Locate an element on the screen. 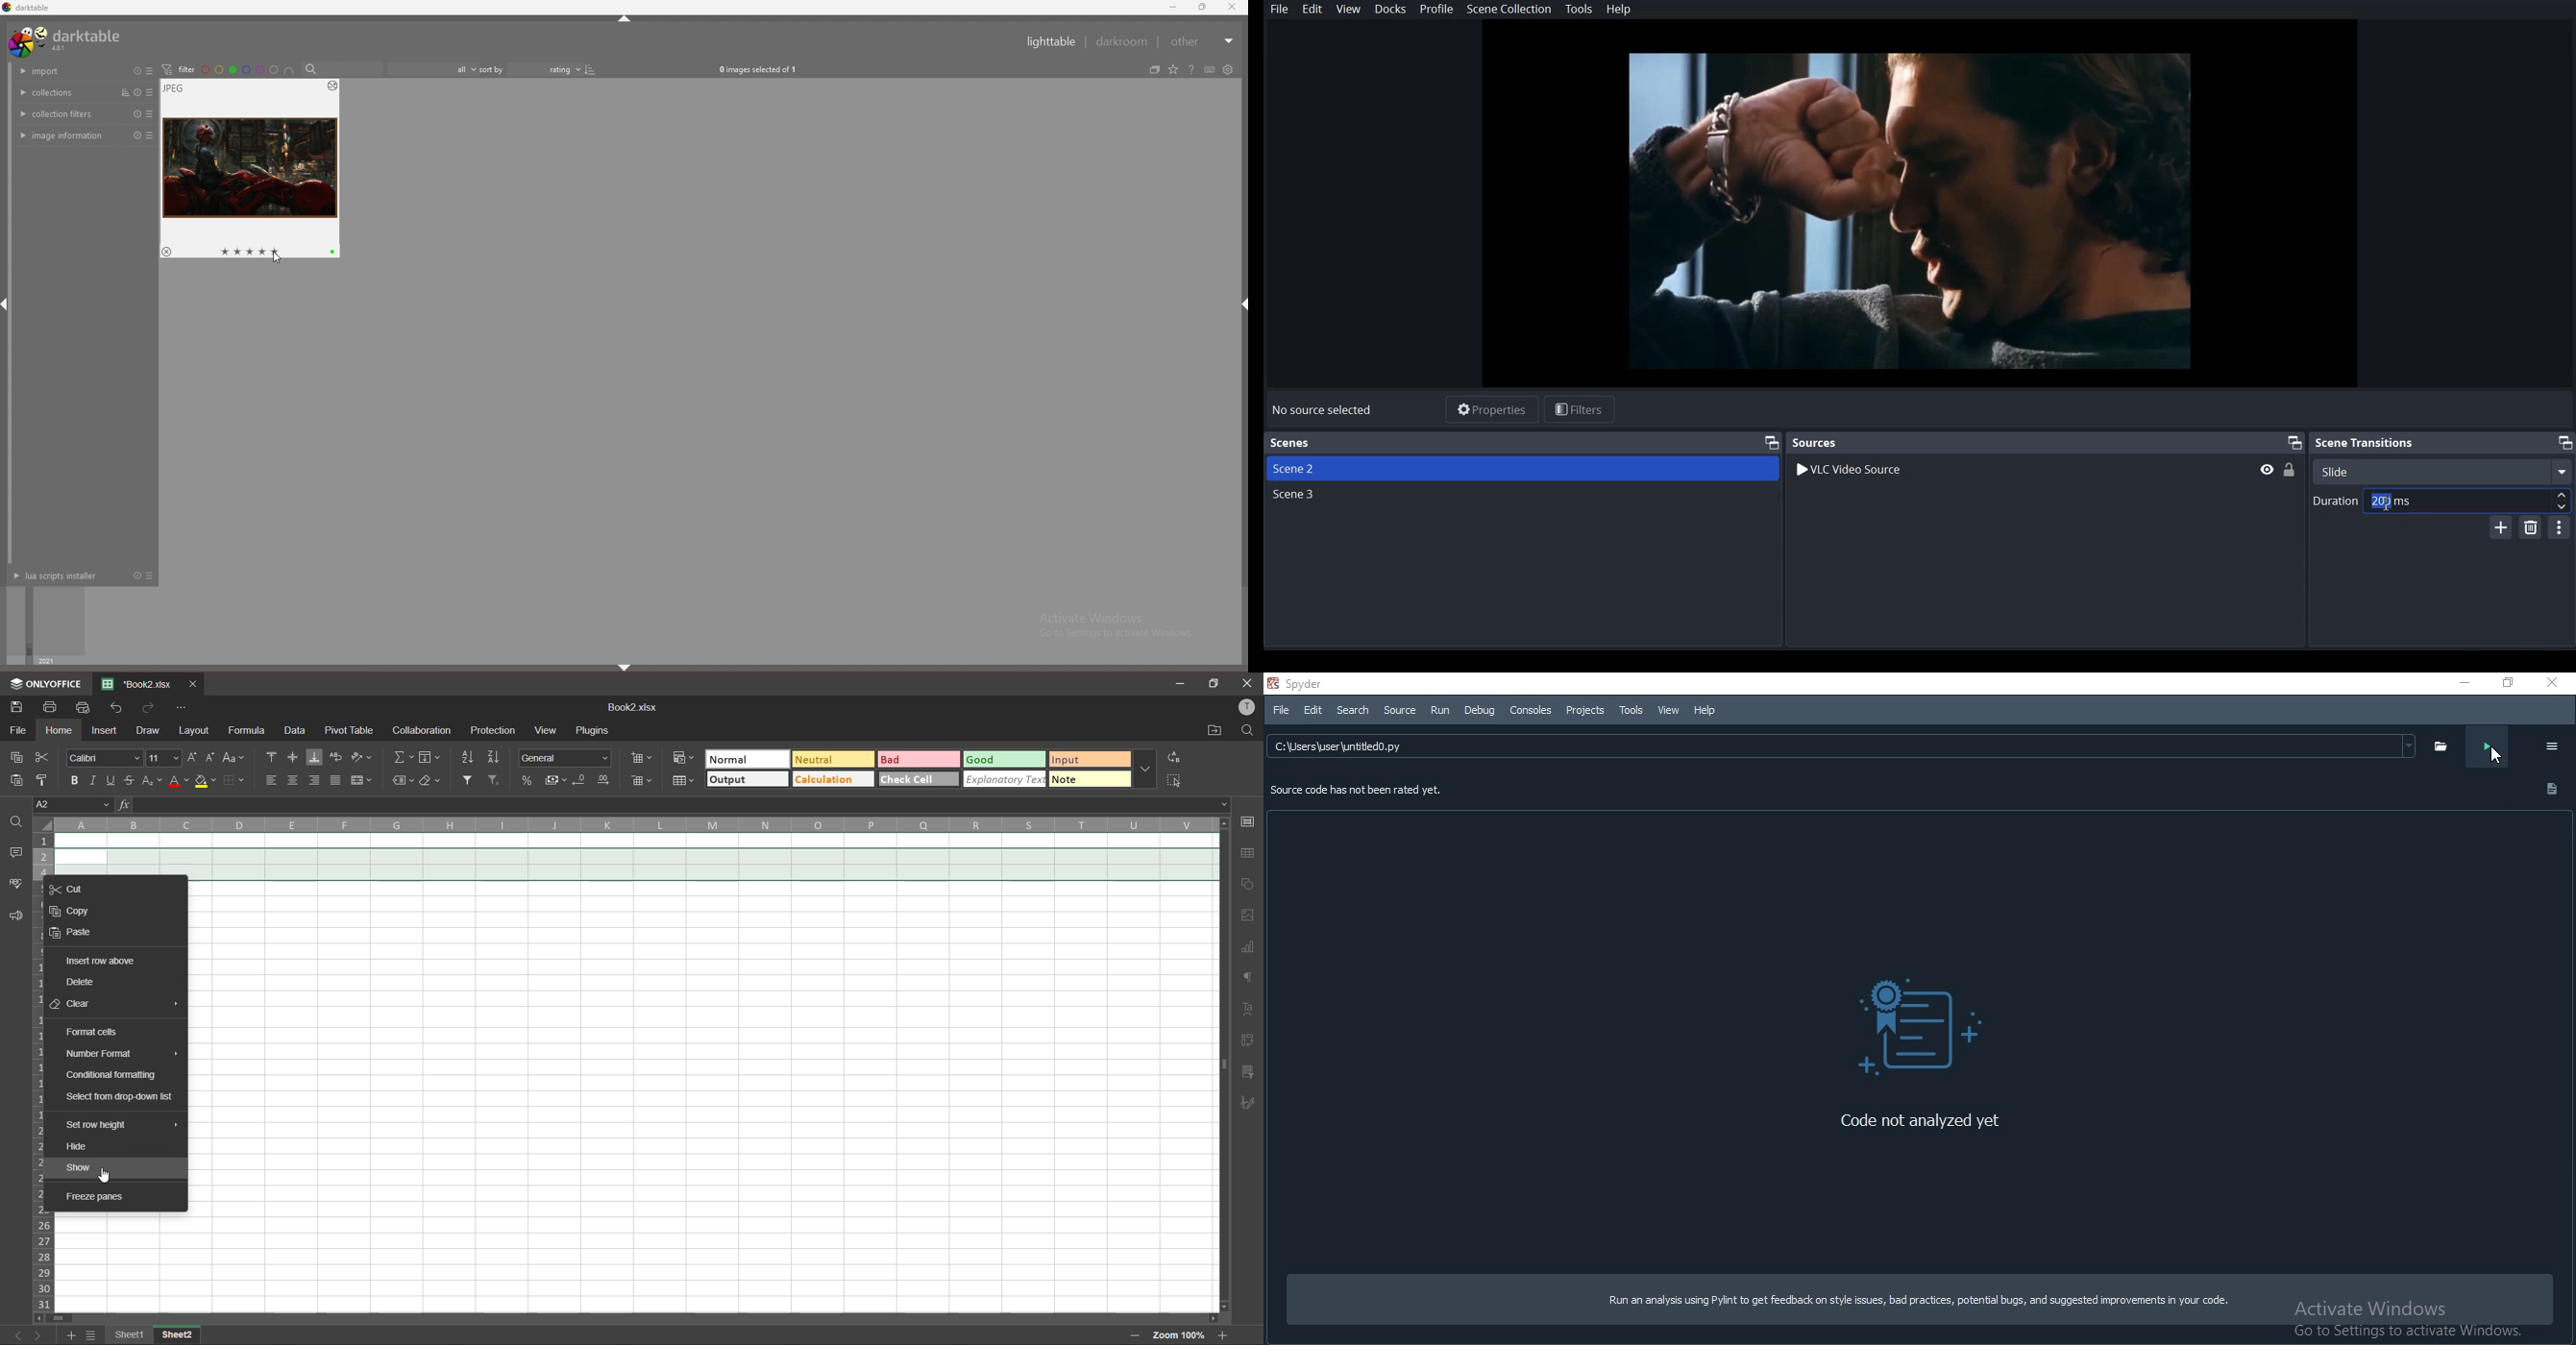 This screenshot has width=2576, height=1372. Tools is located at coordinates (1579, 10).